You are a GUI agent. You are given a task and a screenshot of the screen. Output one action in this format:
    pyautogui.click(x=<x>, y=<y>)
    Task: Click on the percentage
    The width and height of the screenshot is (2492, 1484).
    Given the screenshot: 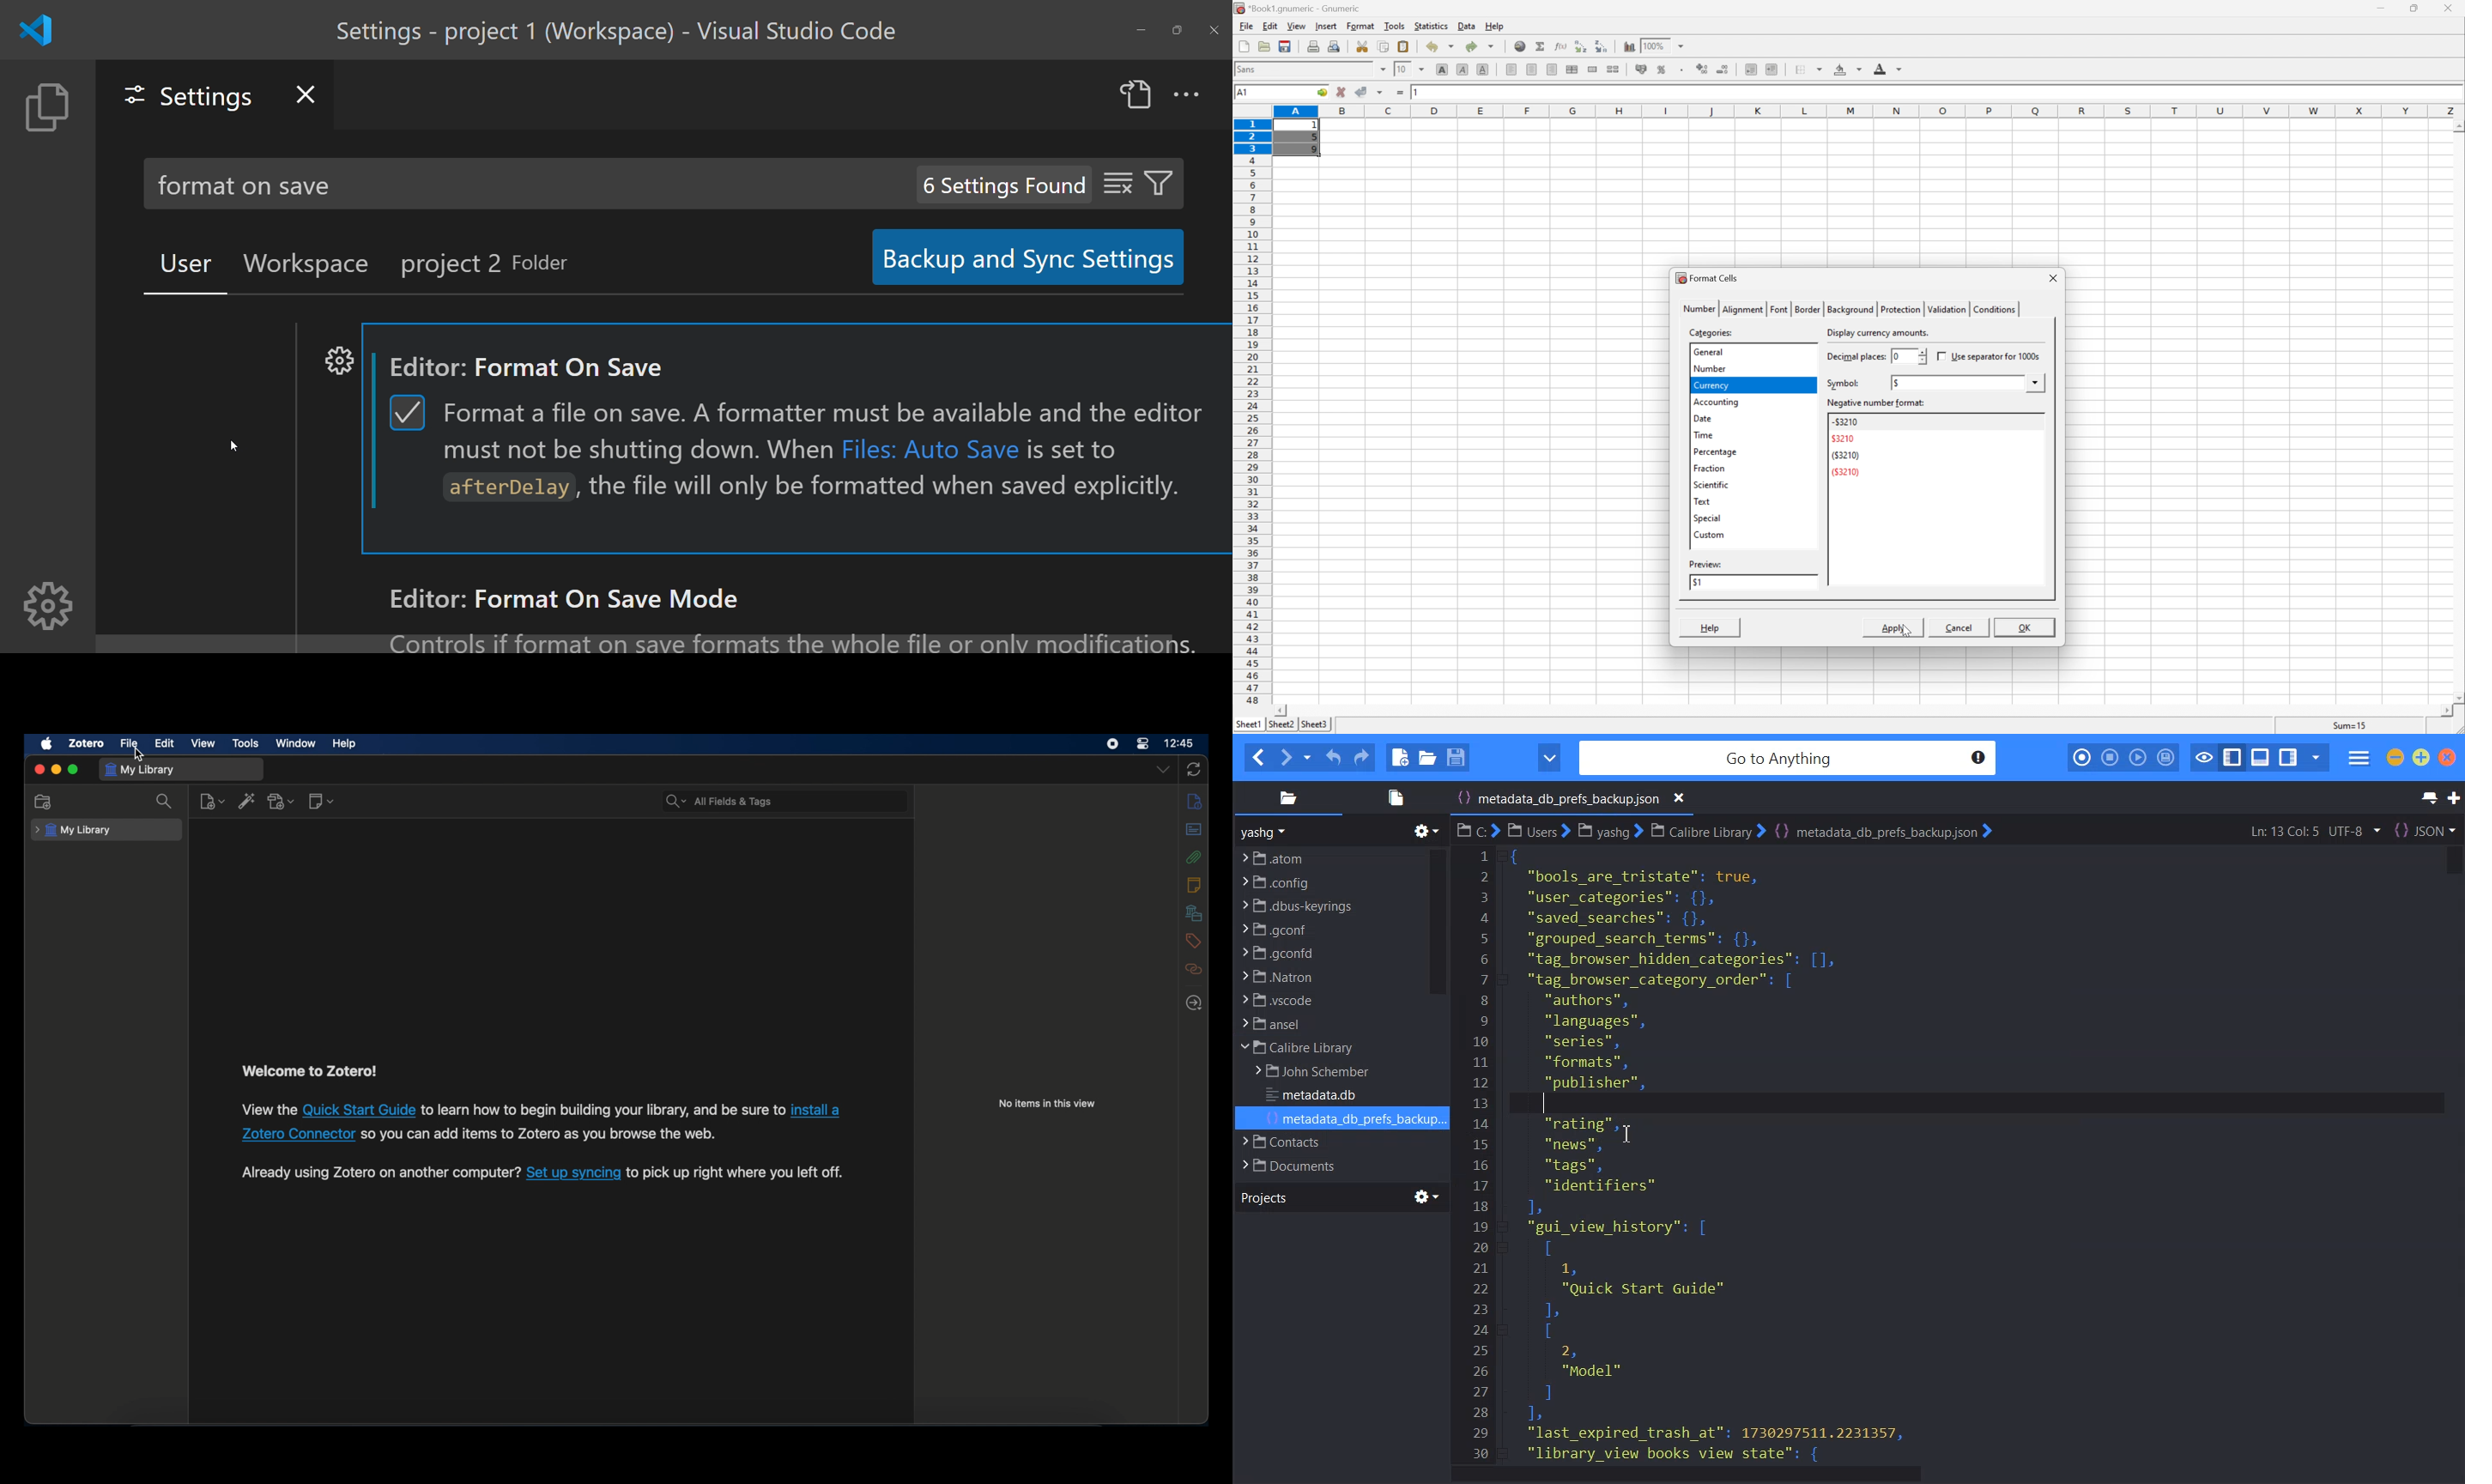 What is the action you would take?
    pyautogui.click(x=1715, y=452)
    